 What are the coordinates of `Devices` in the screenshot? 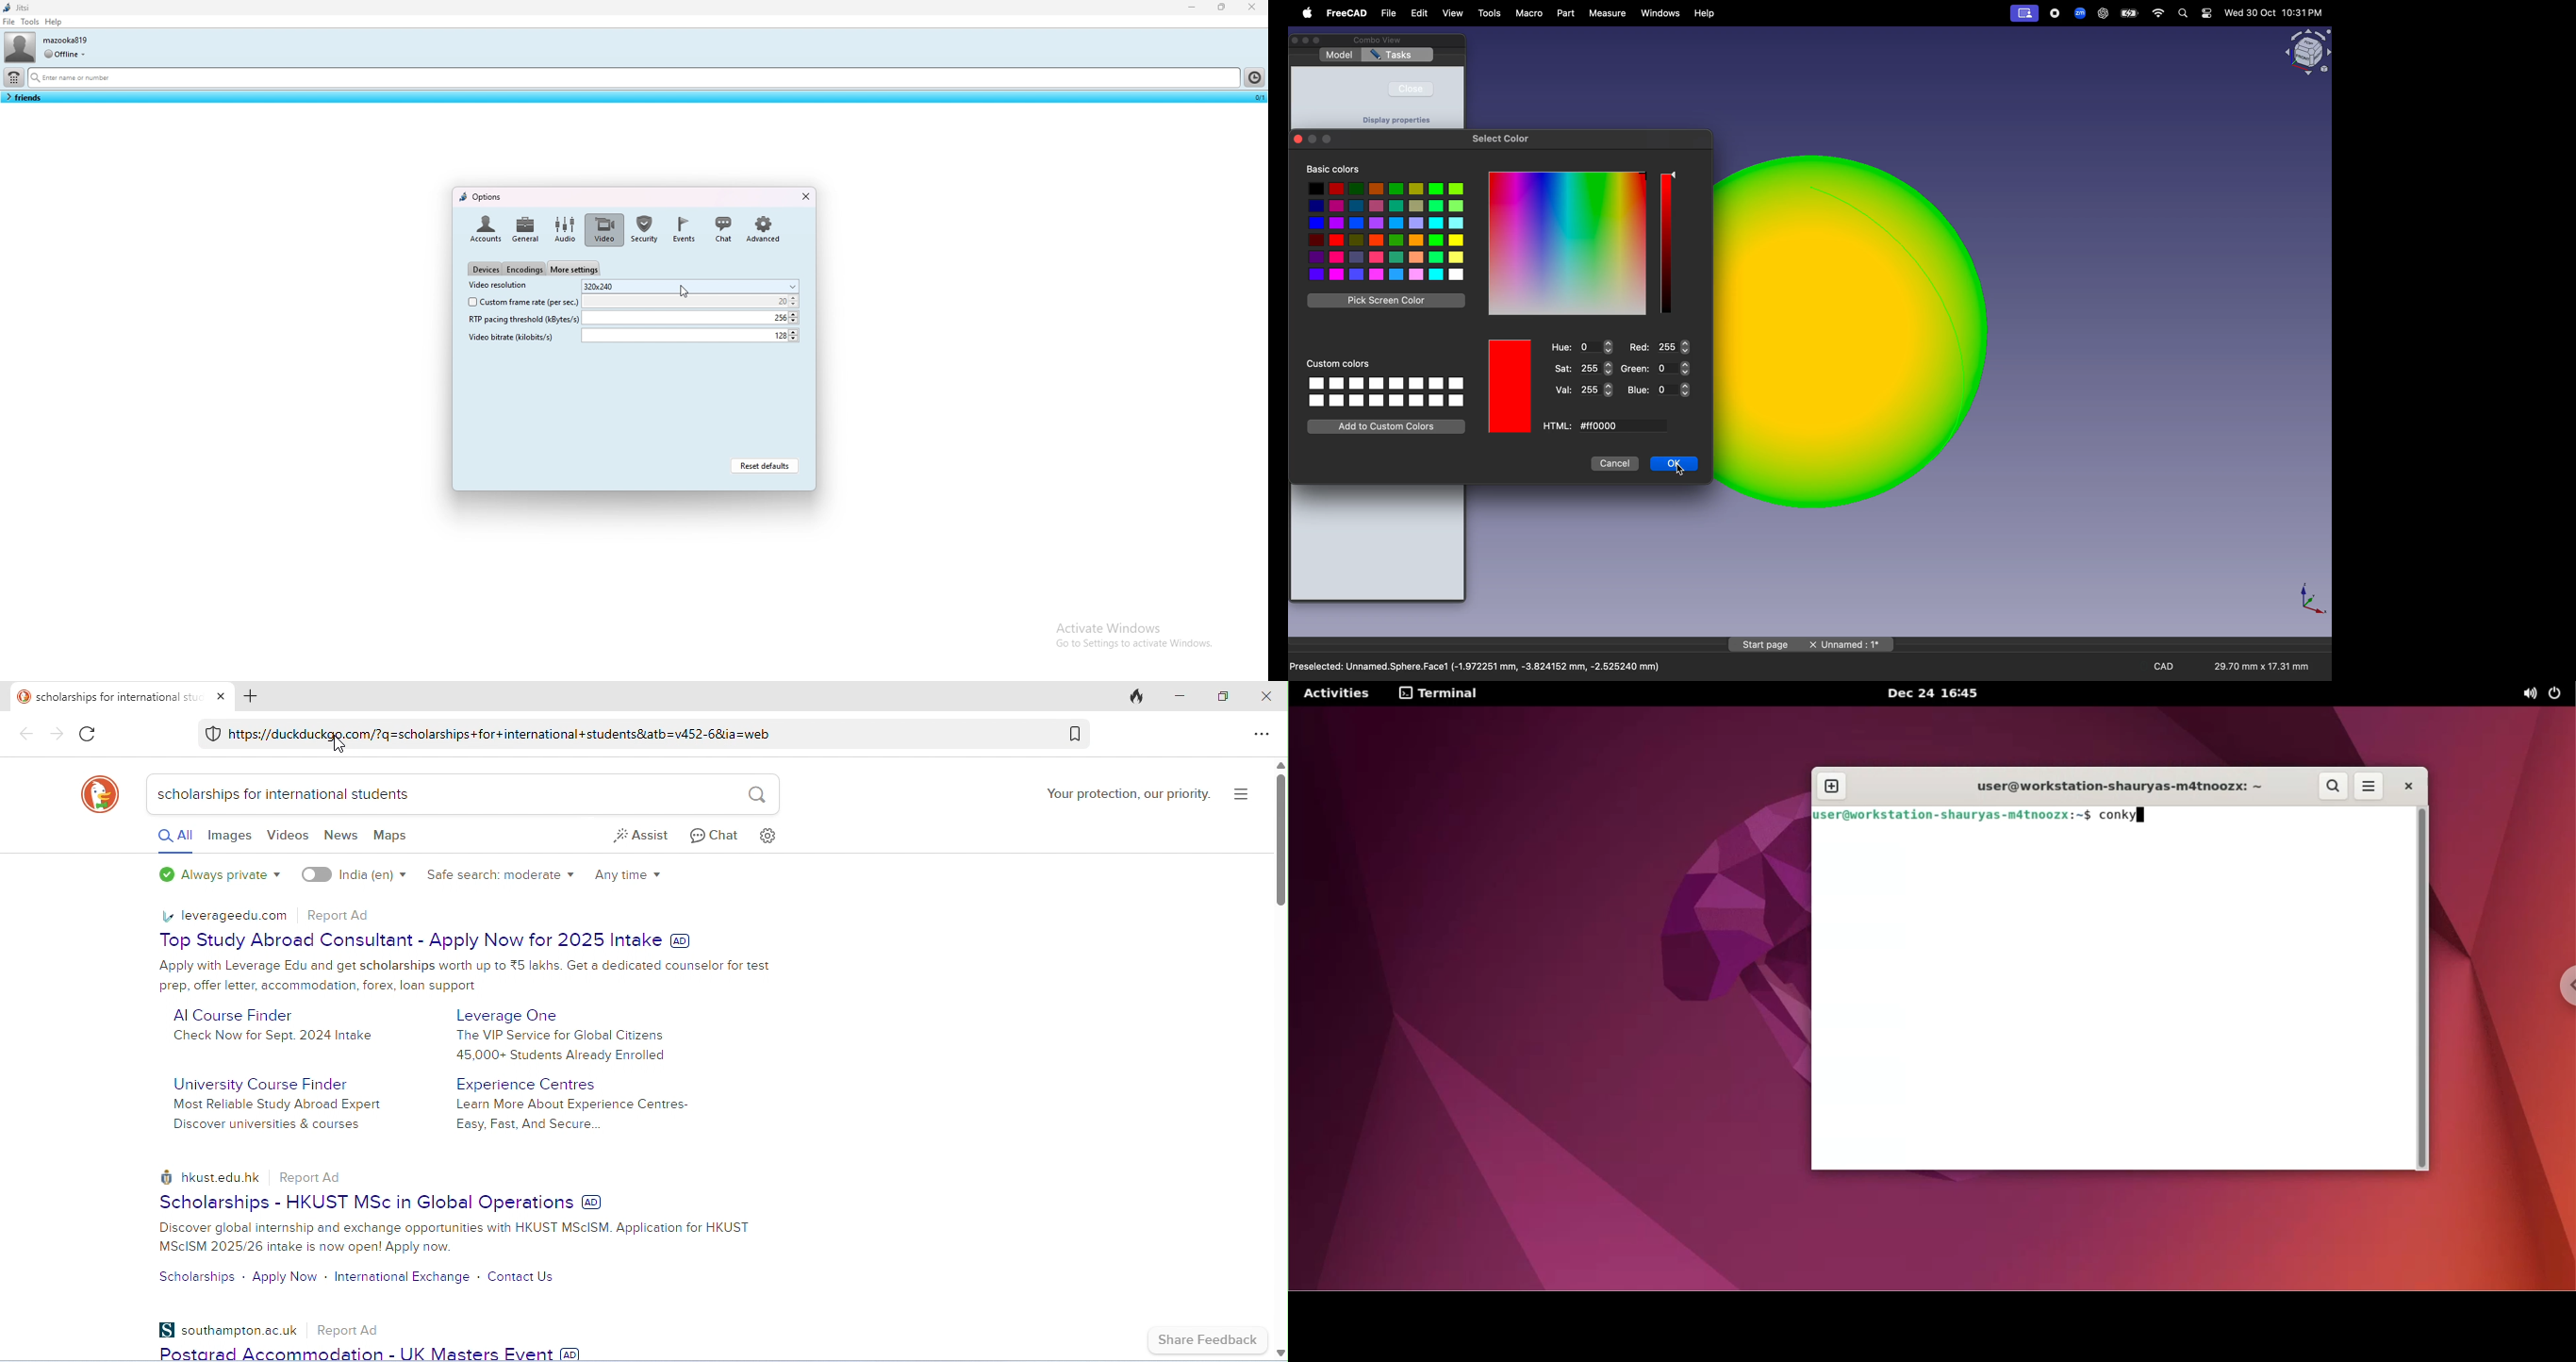 It's located at (485, 269).